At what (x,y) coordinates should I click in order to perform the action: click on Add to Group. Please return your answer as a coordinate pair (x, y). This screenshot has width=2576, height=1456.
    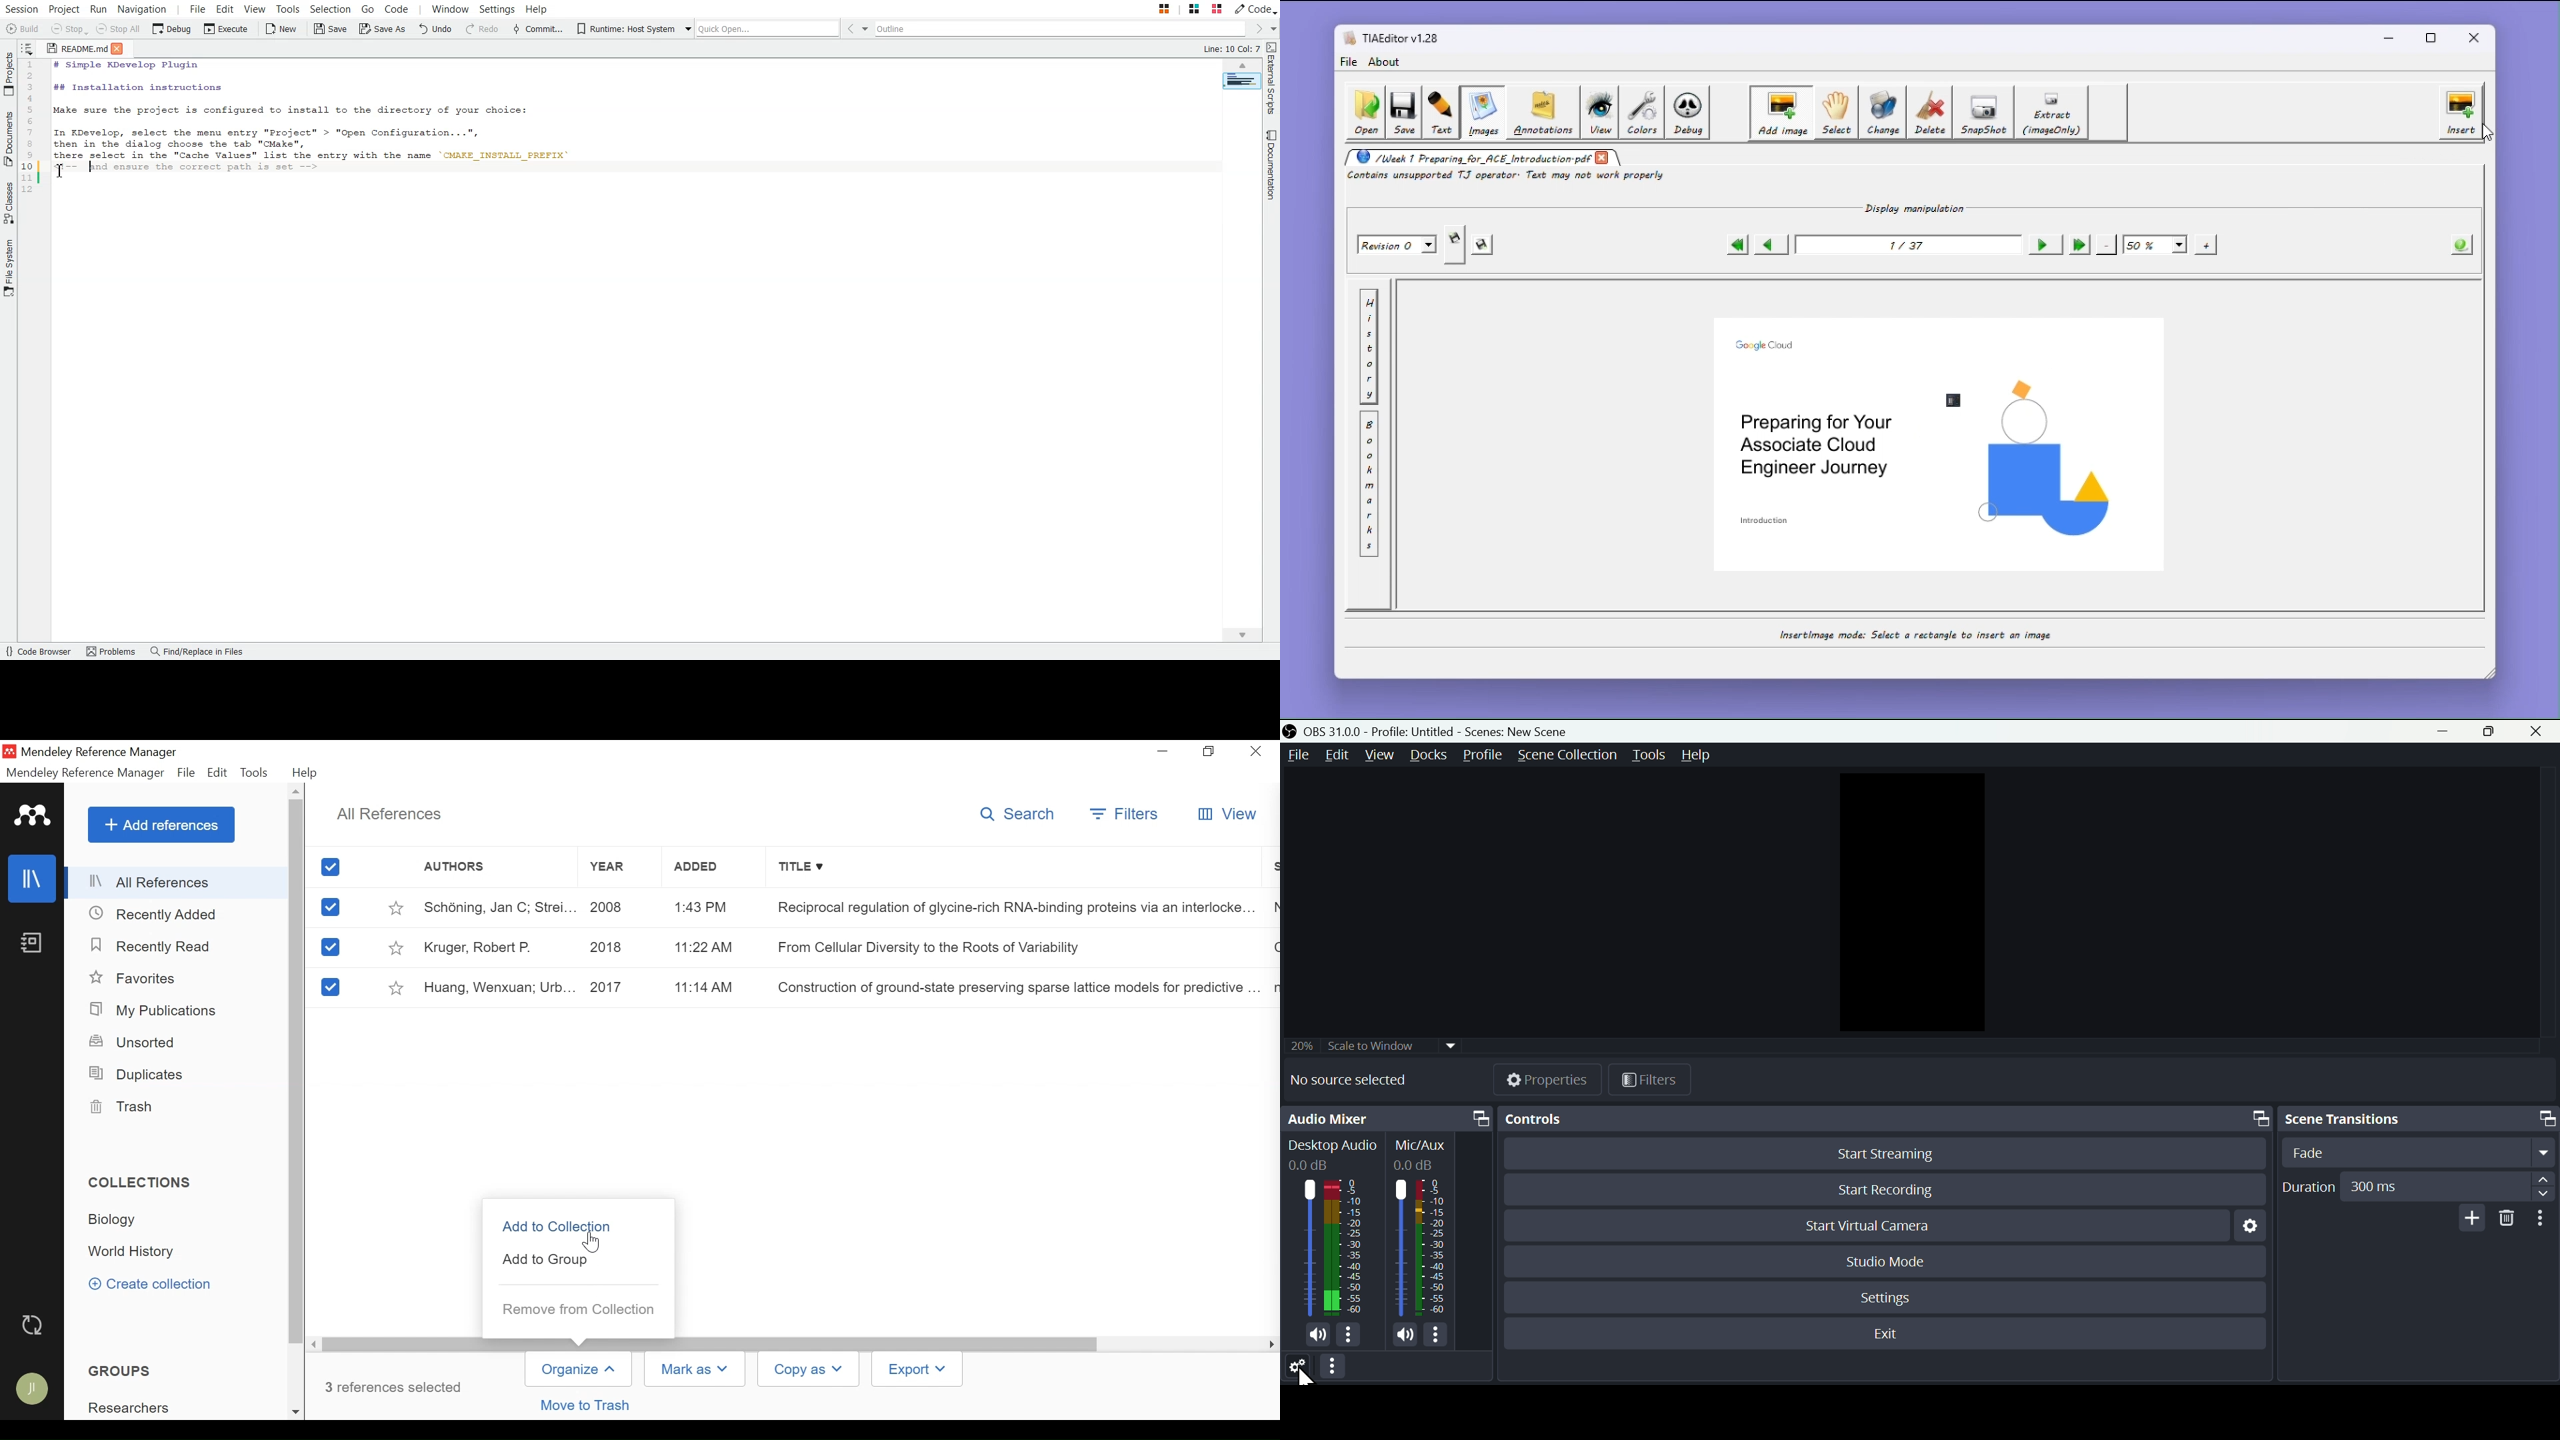
    Looking at the image, I should click on (546, 1260).